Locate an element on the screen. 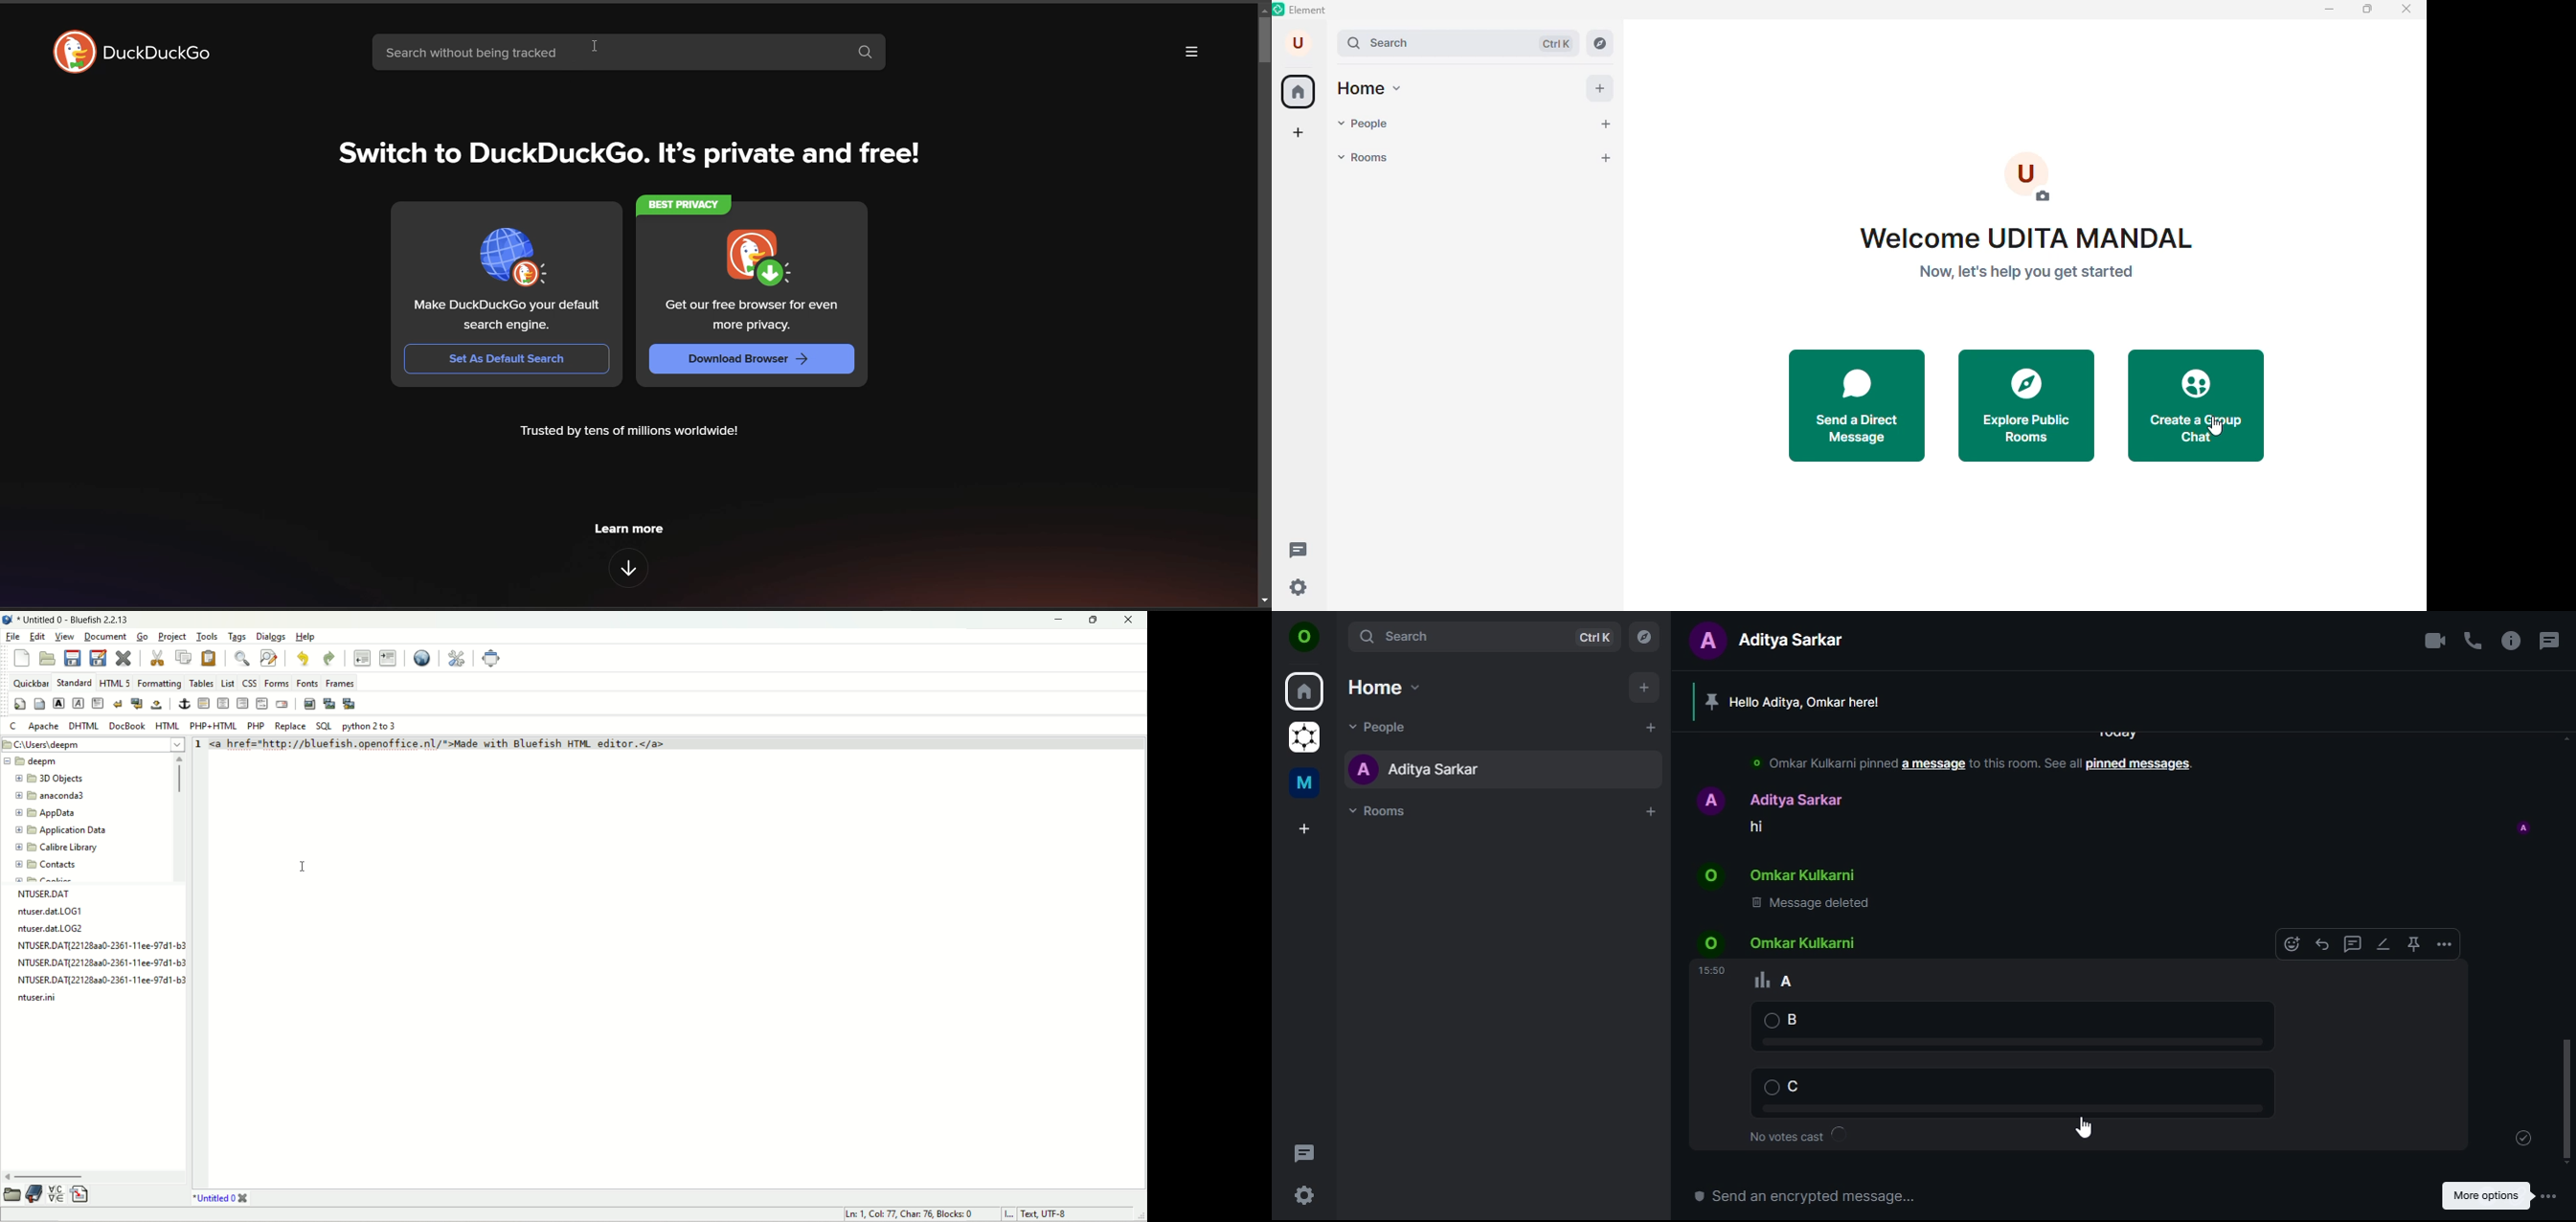  explore rooms is located at coordinates (1607, 43).